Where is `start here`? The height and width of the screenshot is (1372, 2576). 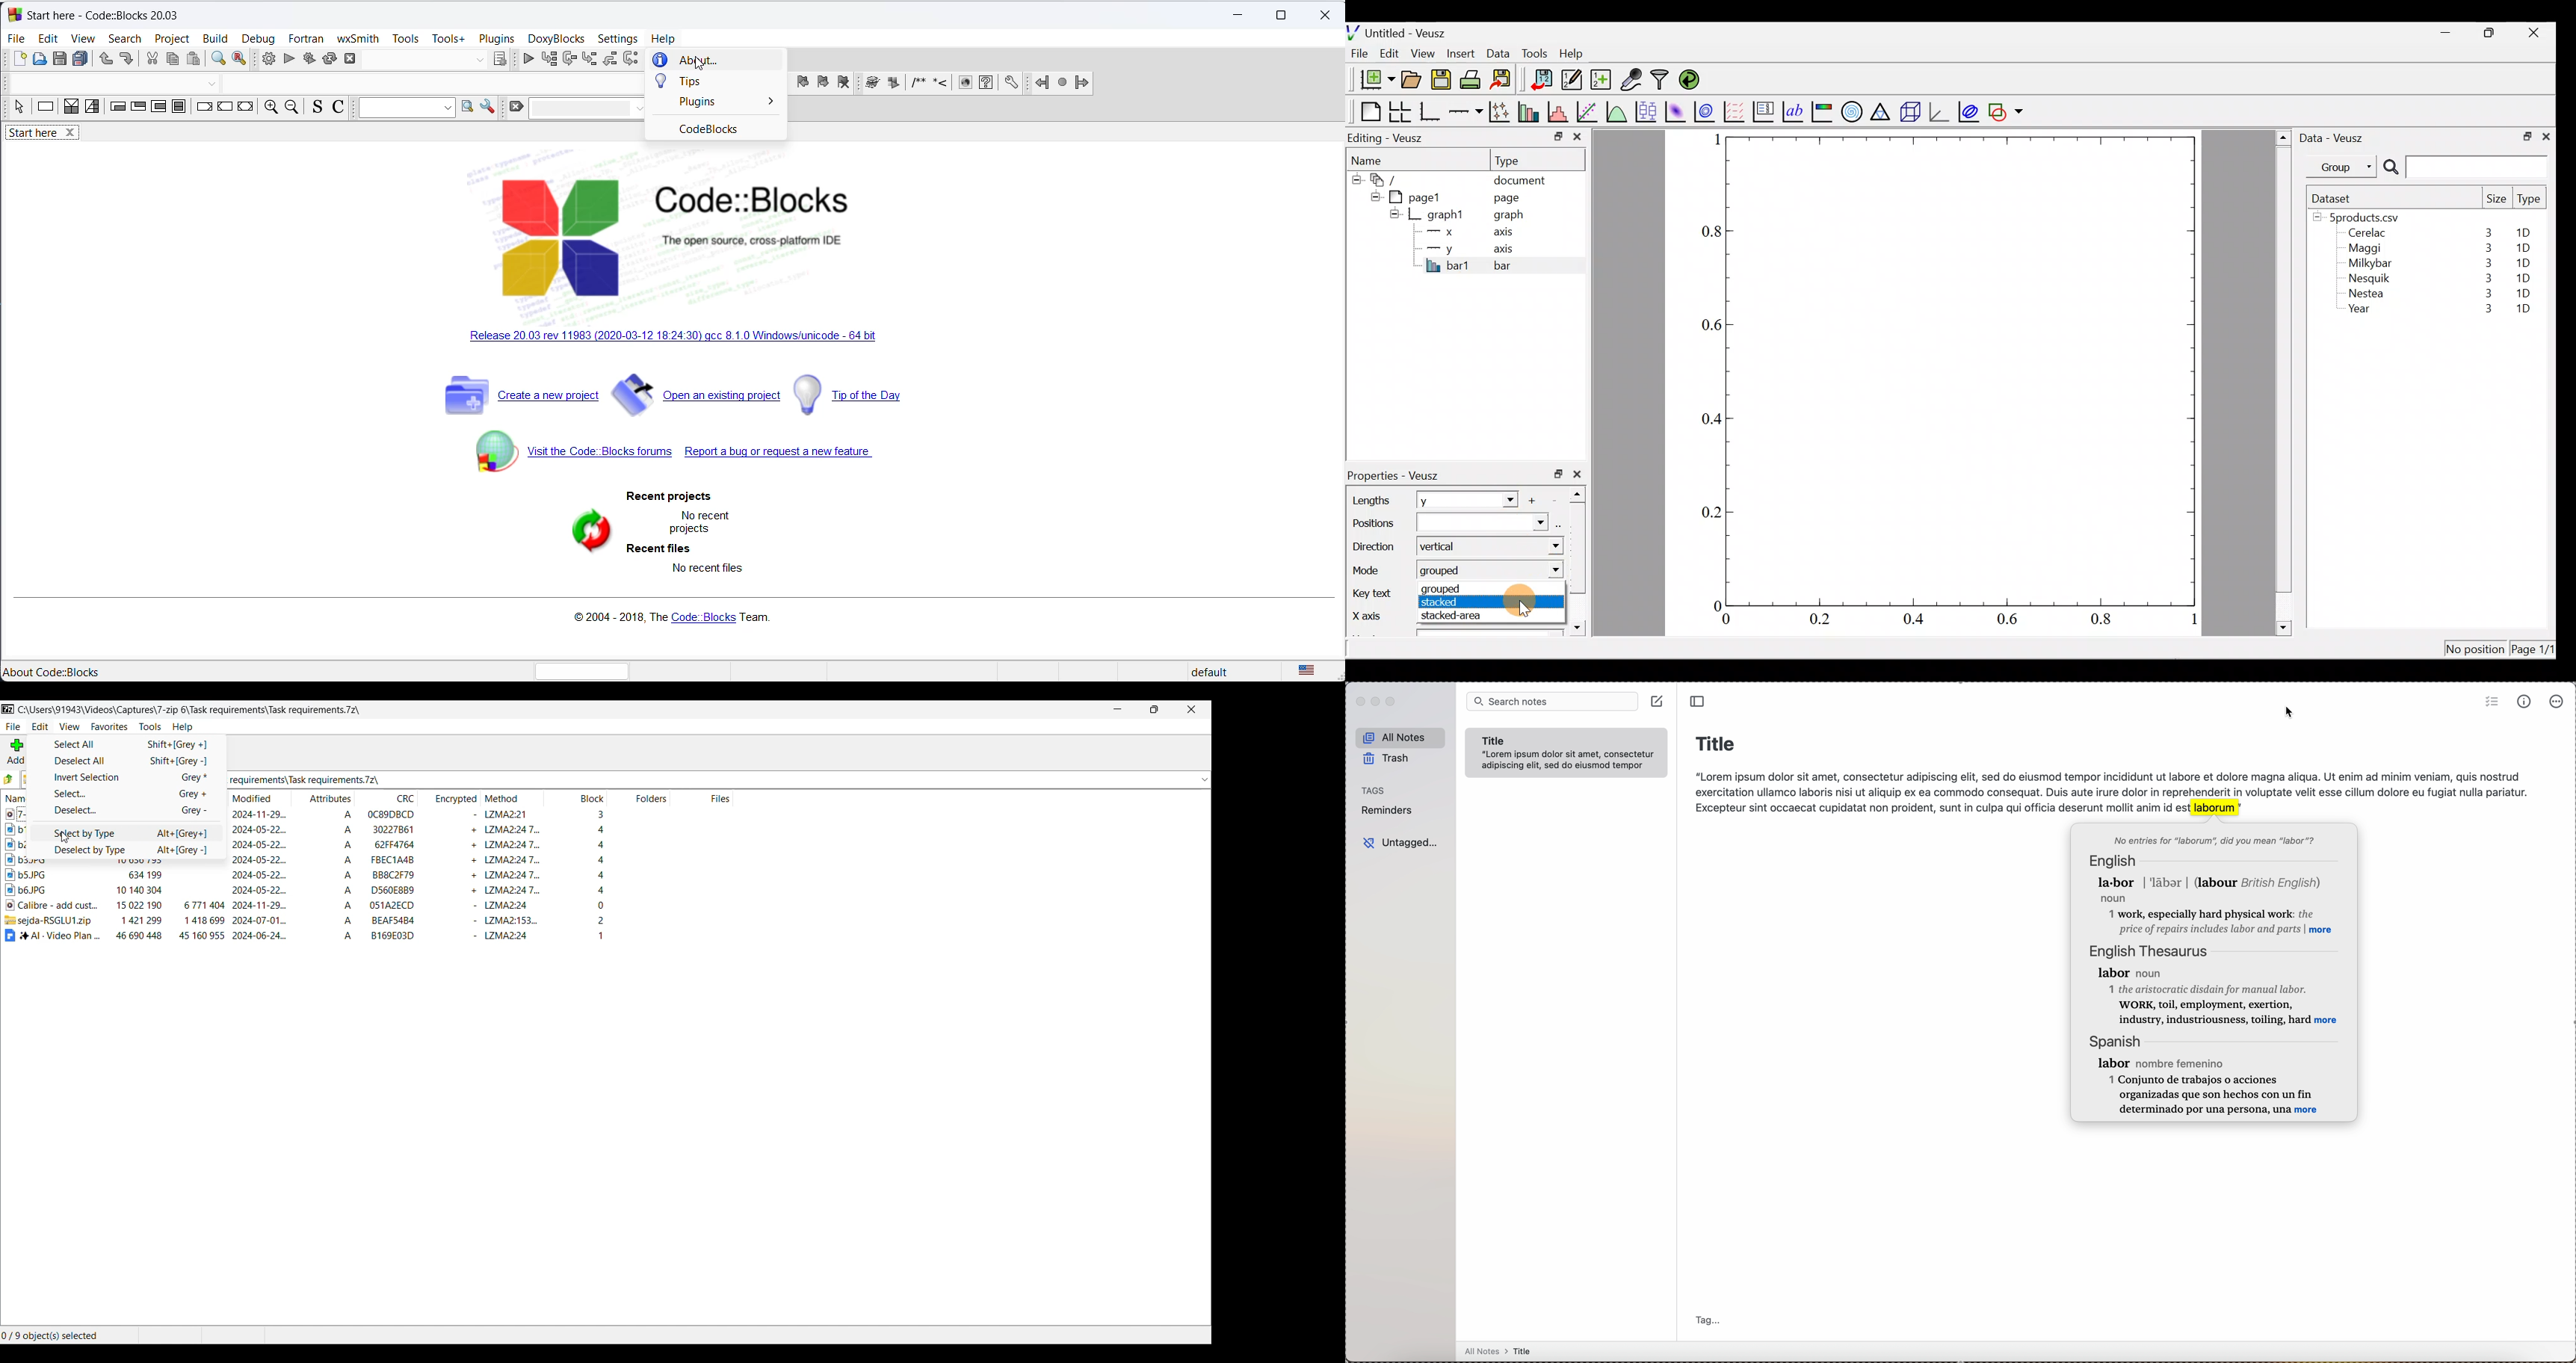
start here is located at coordinates (48, 136).